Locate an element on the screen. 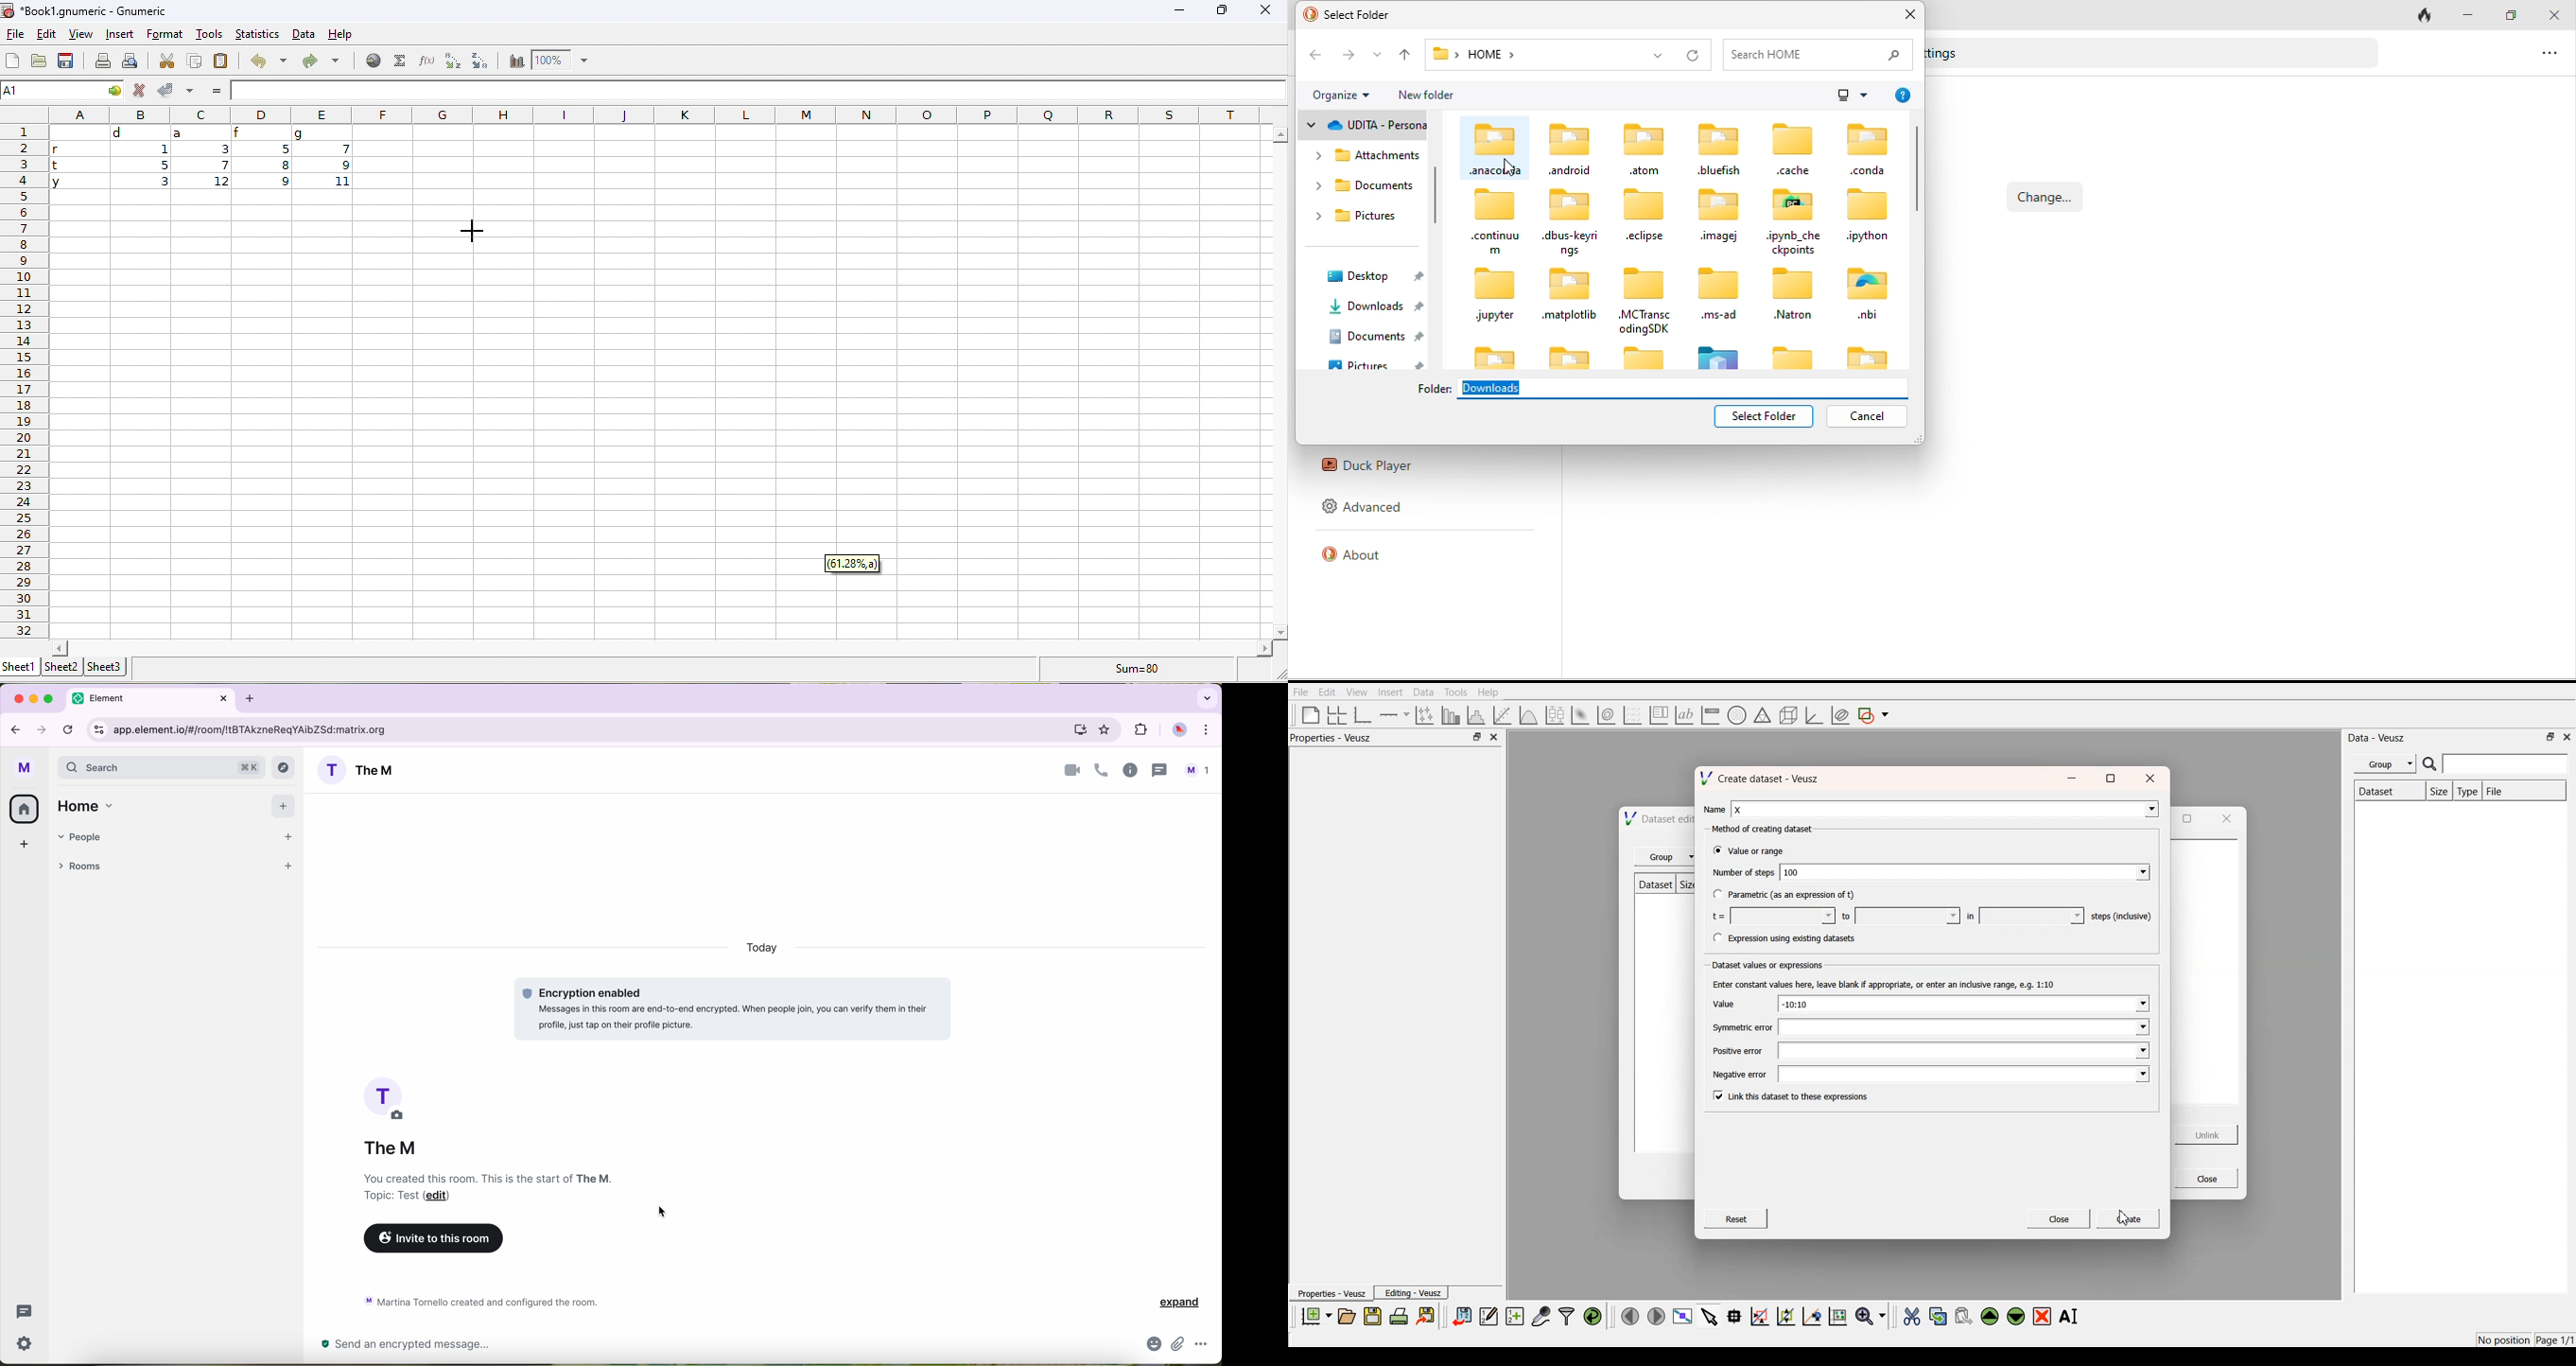 The height and width of the screenshot is (1372, 2576). plot a vector set is located at coordinates (1633, 715).